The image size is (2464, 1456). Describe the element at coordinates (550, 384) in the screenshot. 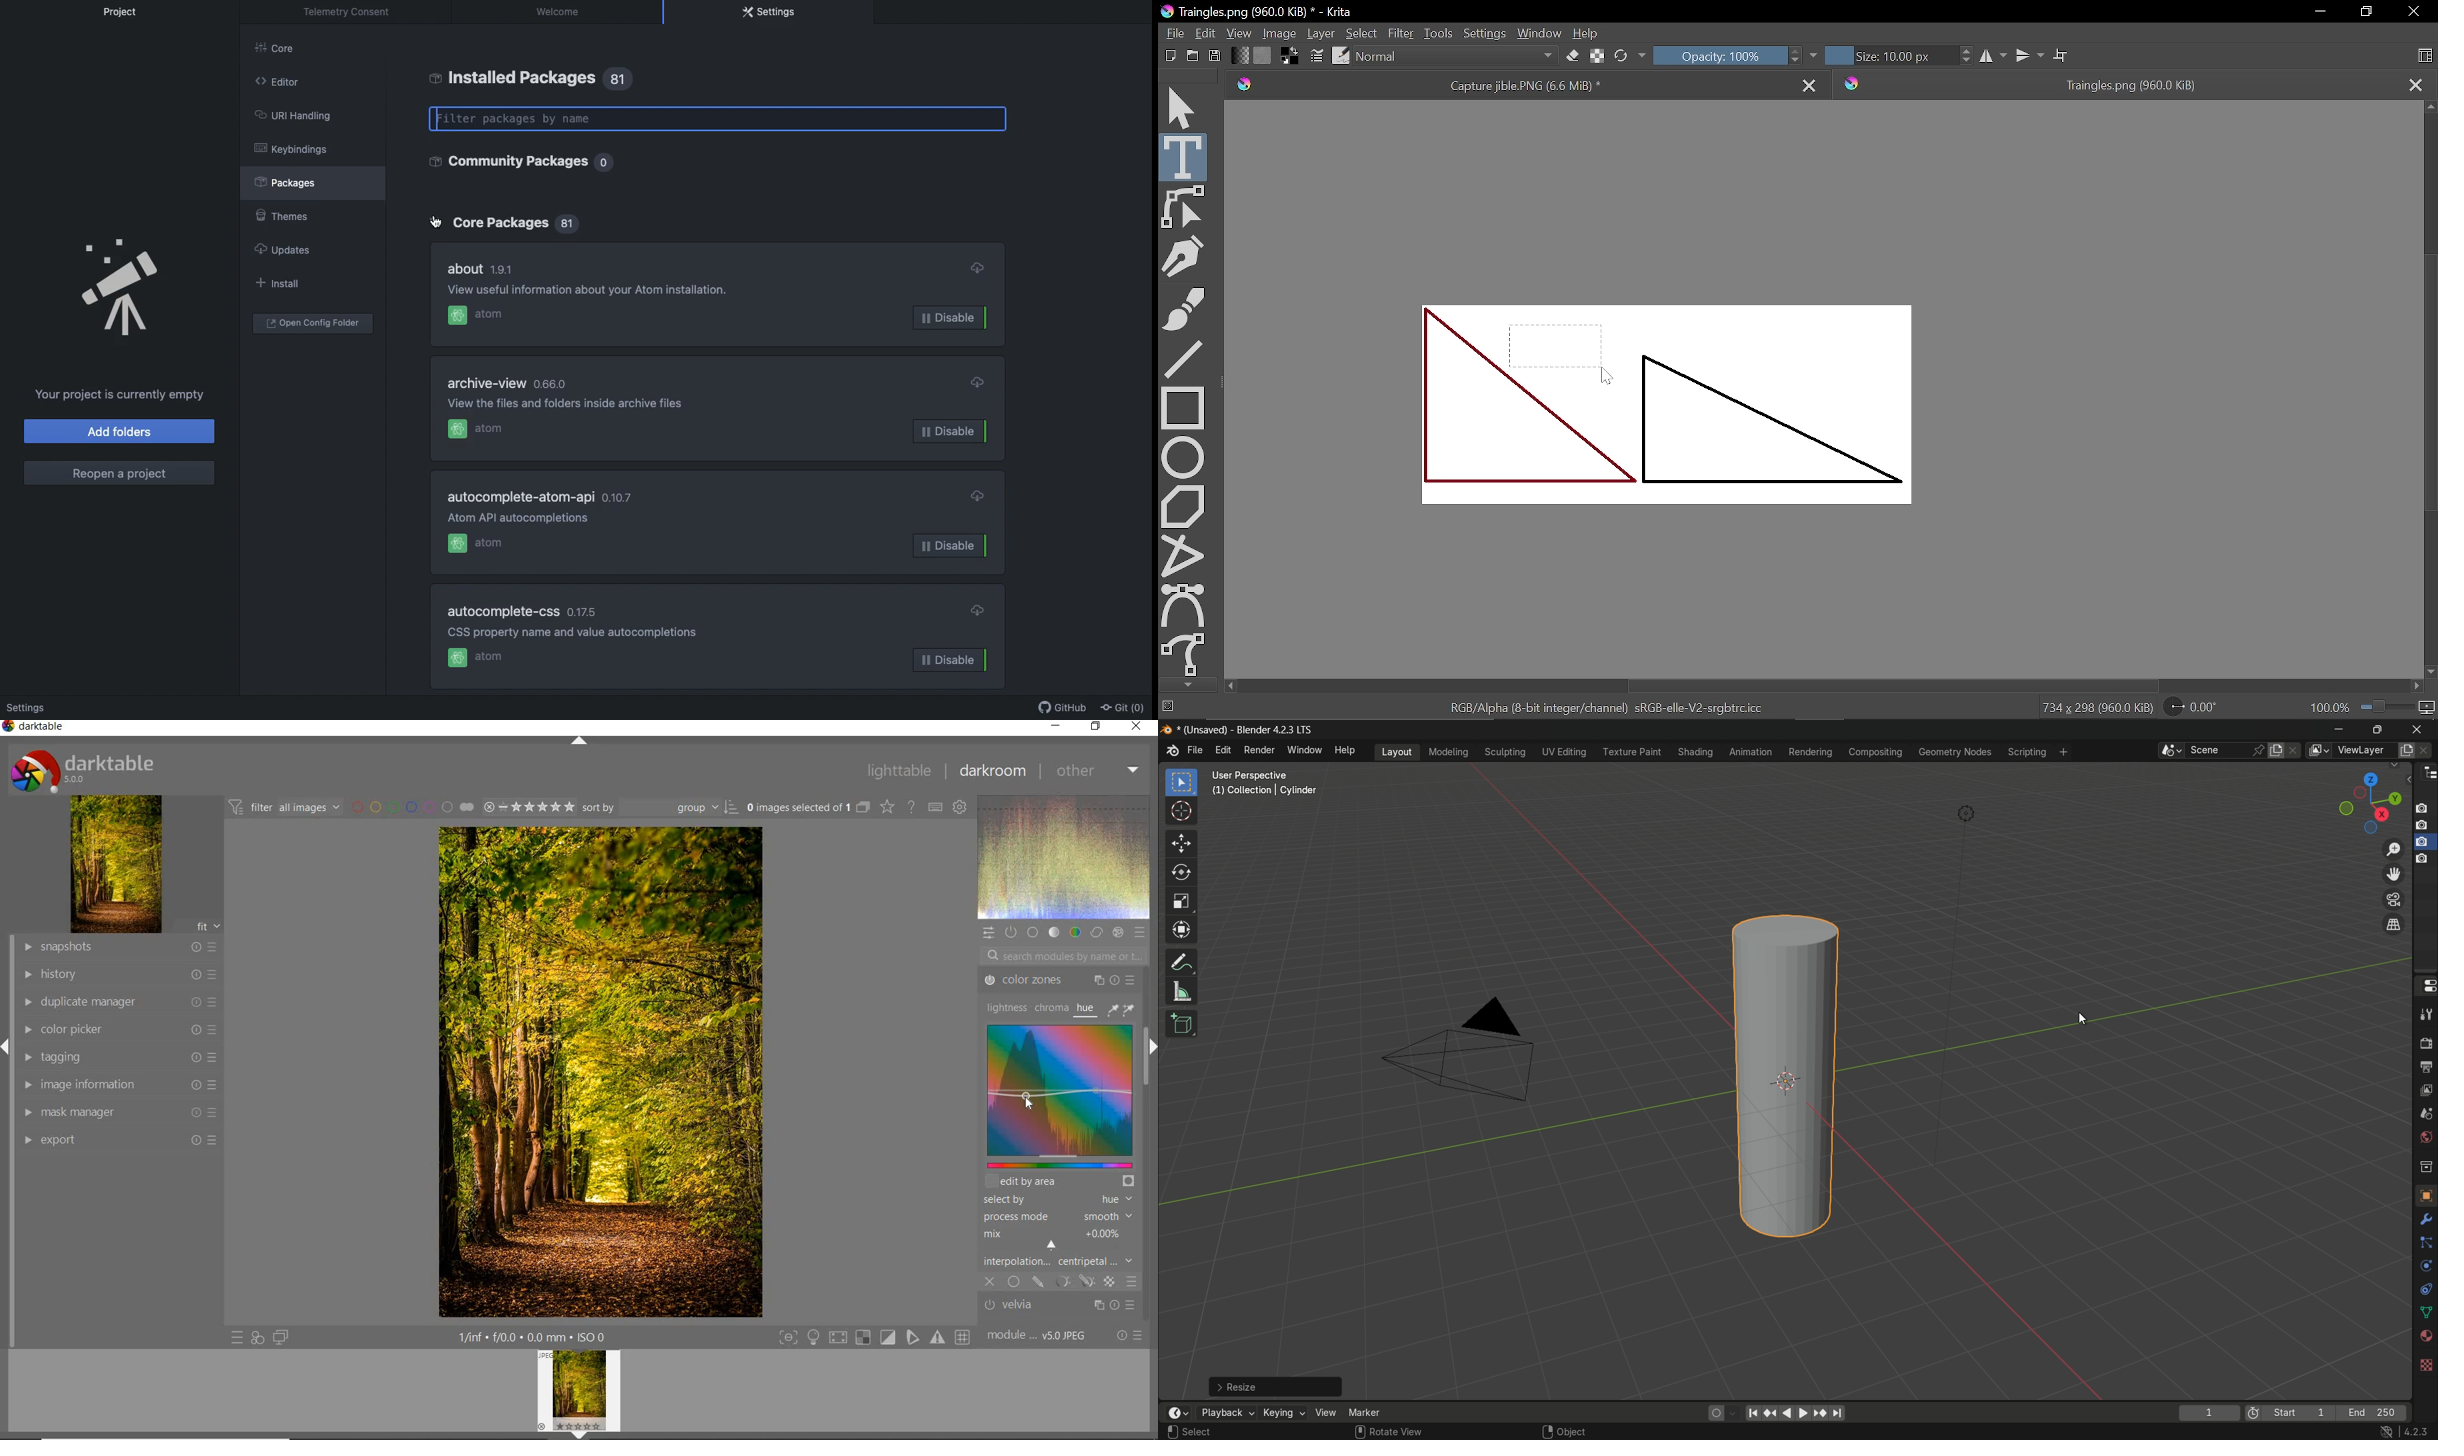

I see `0.66.0` at that location.